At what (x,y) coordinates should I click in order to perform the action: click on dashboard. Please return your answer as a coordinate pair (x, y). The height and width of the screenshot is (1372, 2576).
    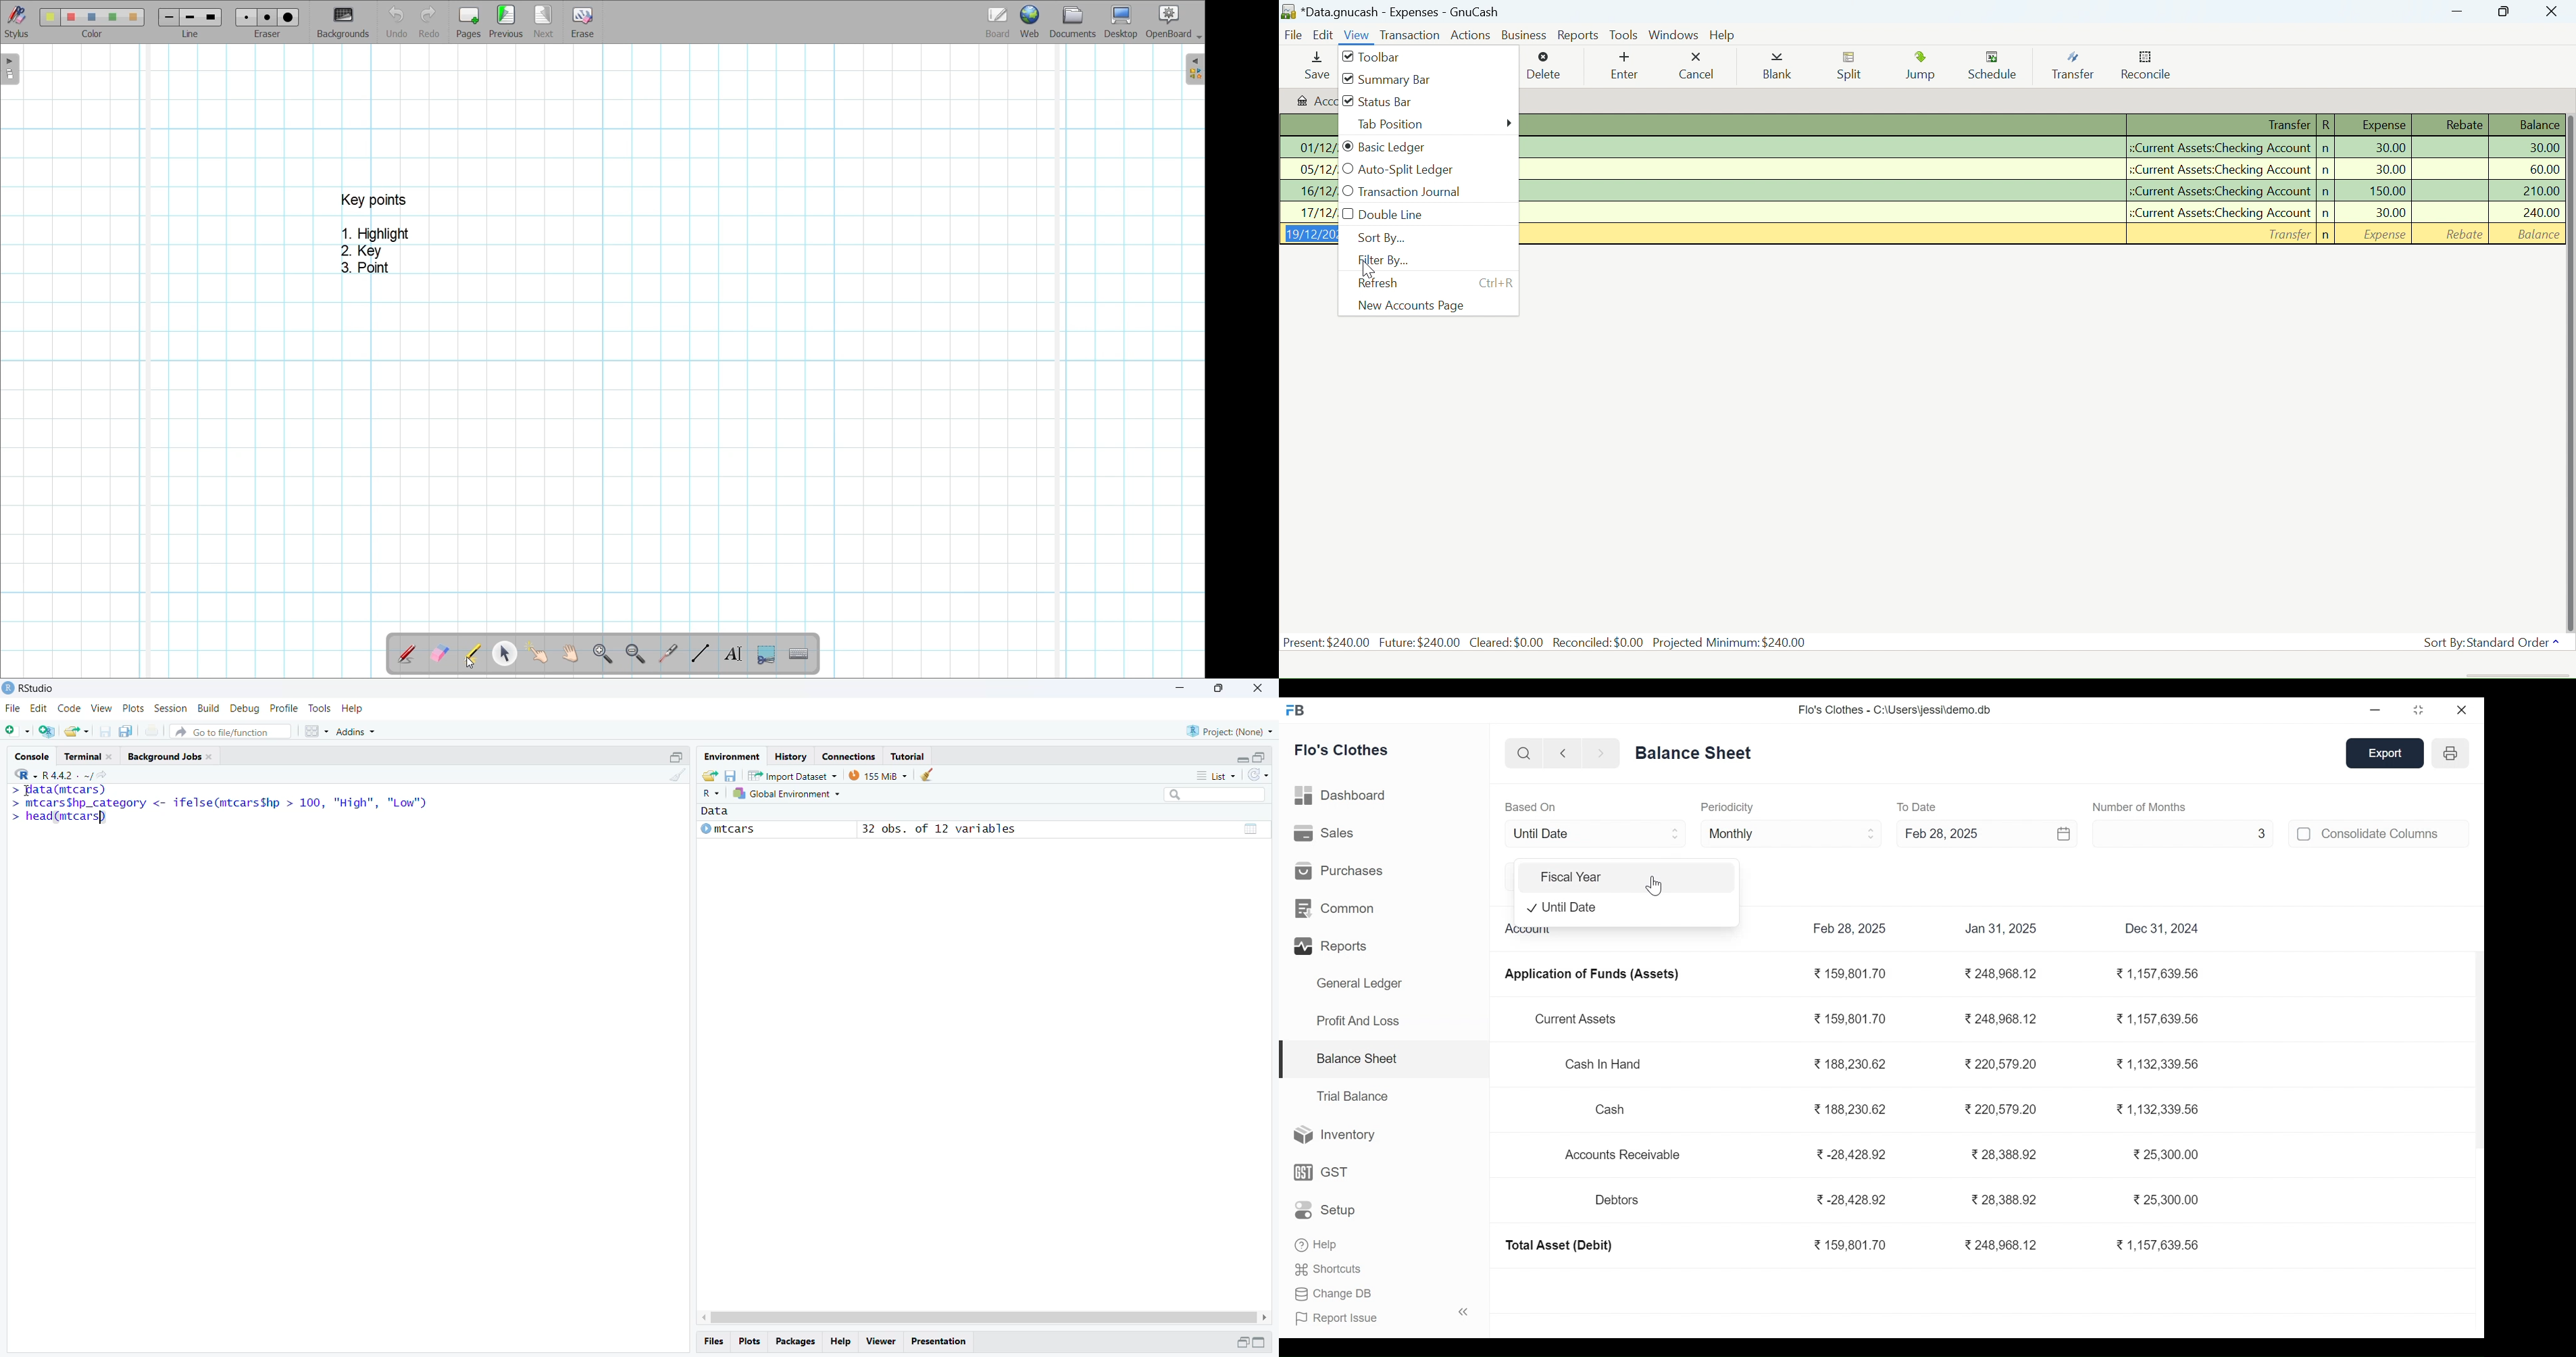
    Looking at the image, I should click on (1342, 798).